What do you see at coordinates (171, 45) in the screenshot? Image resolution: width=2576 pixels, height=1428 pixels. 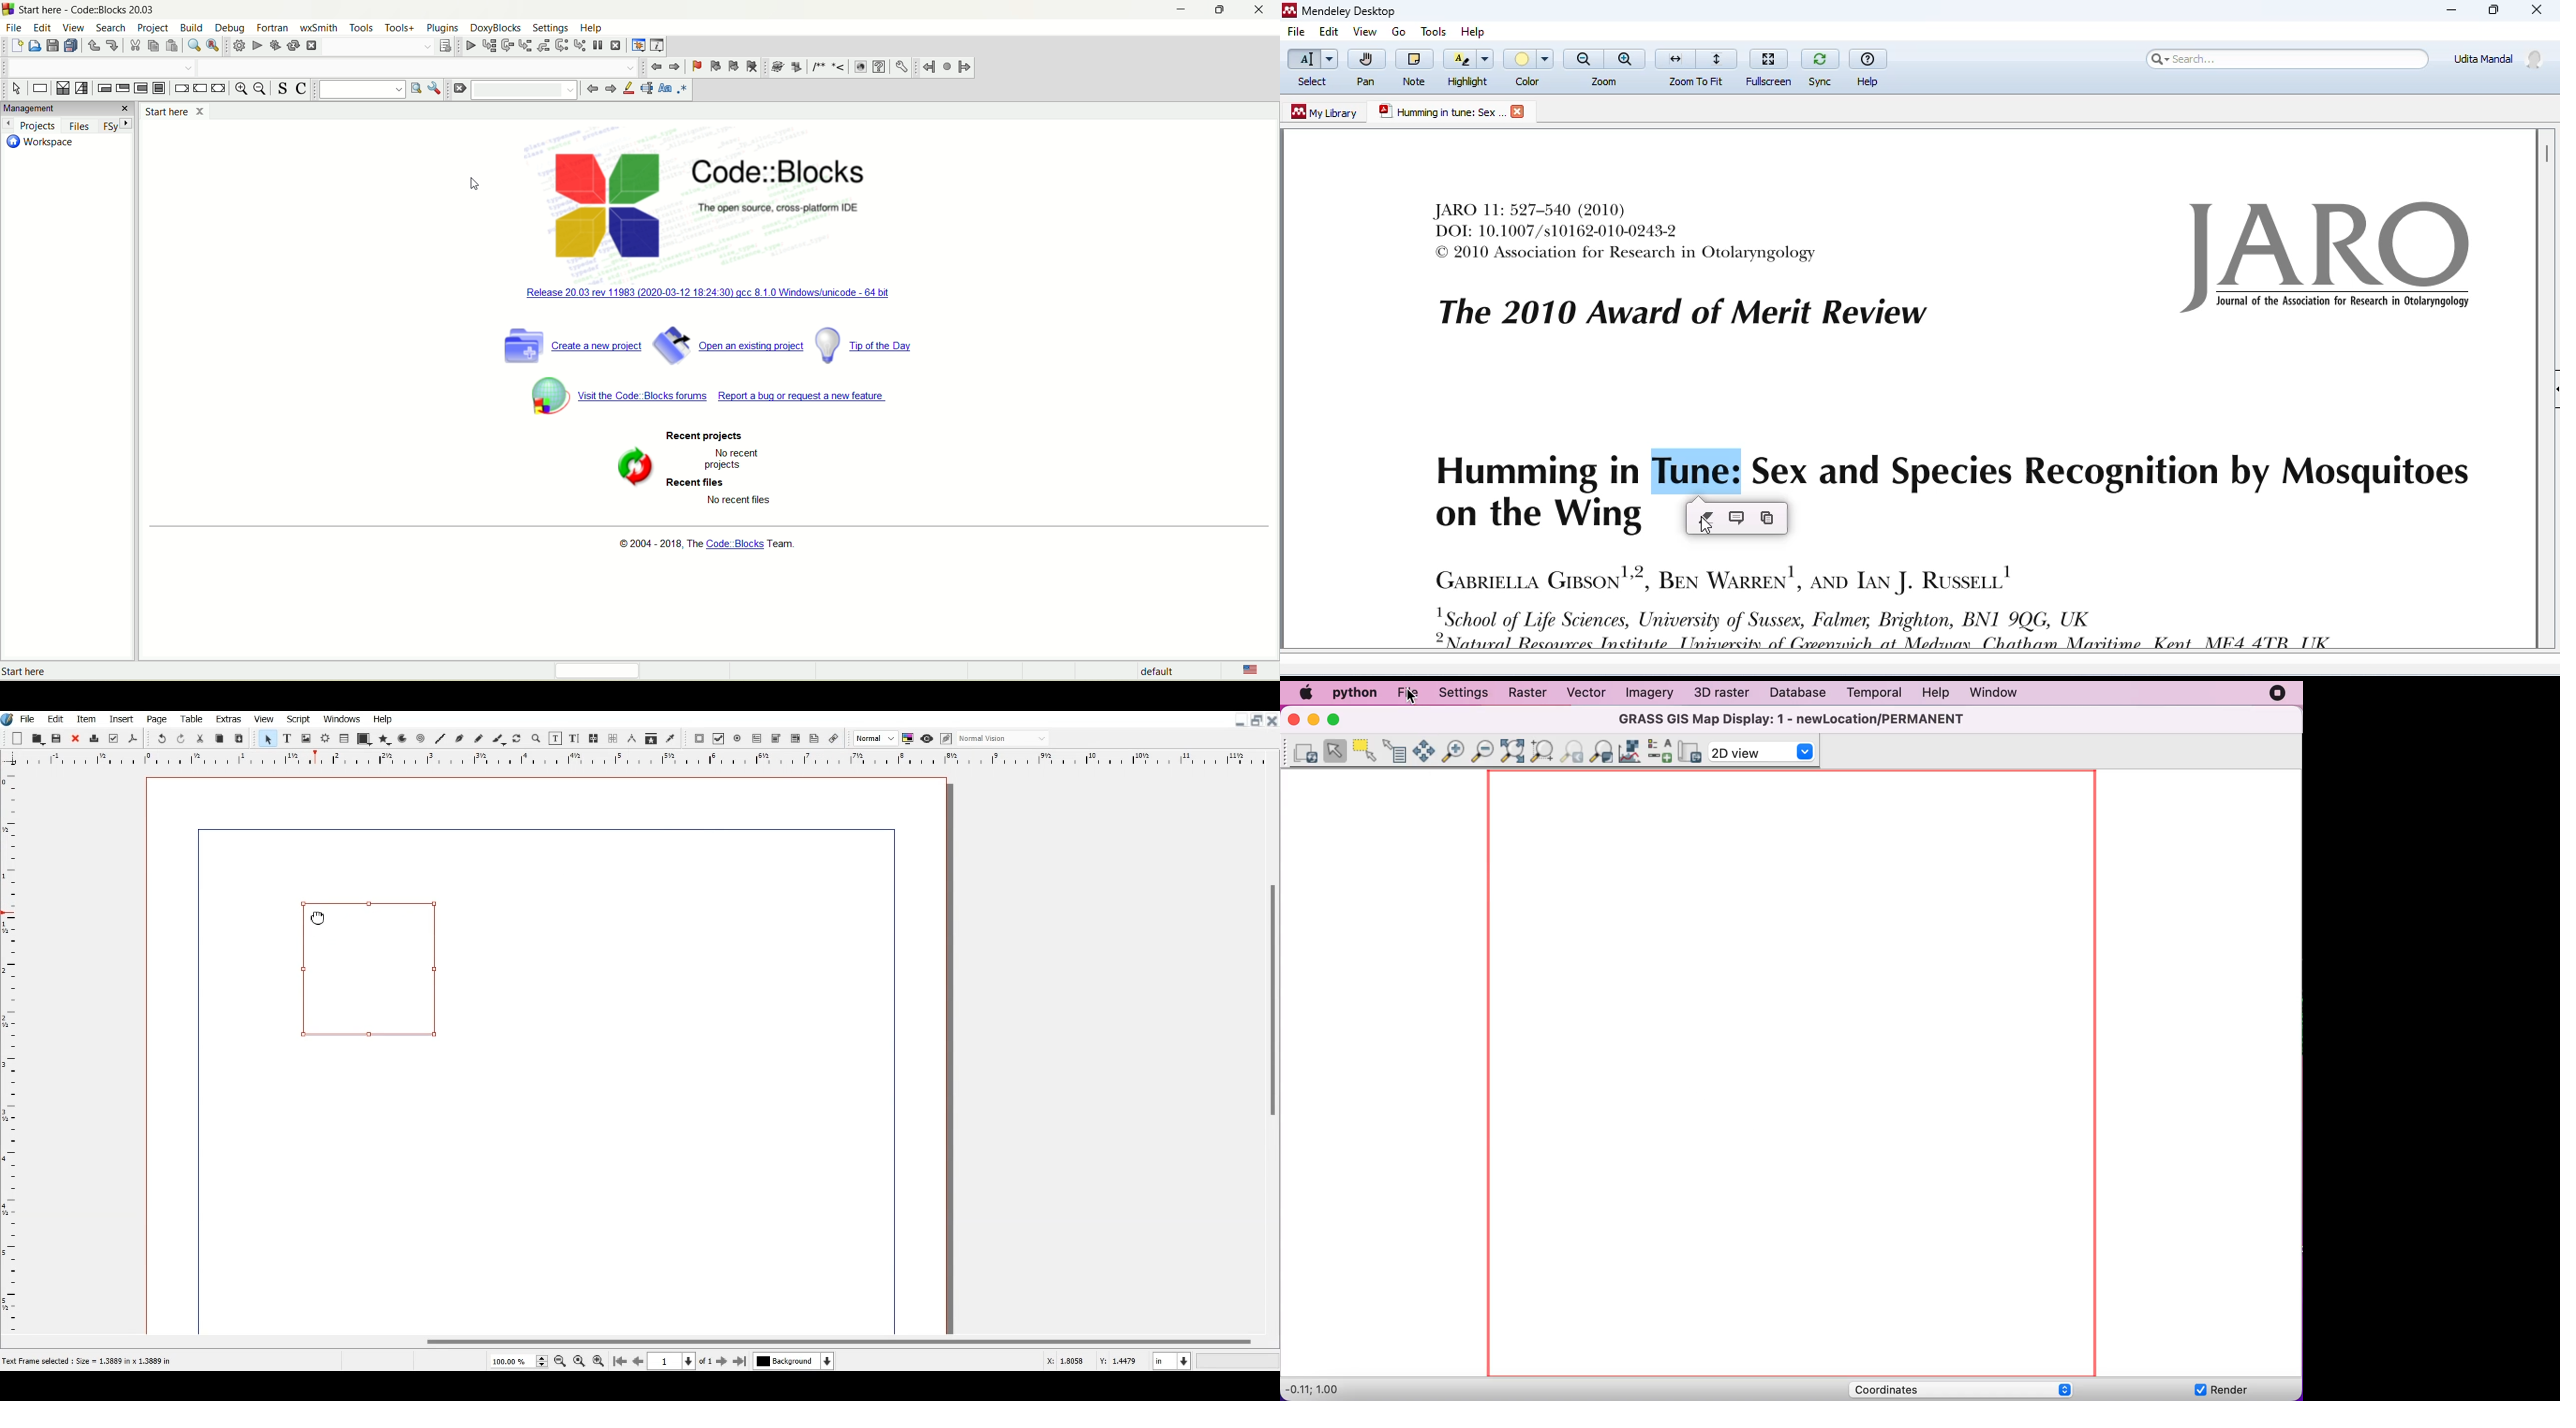 I see `paste` at bounding box center [171, 45].